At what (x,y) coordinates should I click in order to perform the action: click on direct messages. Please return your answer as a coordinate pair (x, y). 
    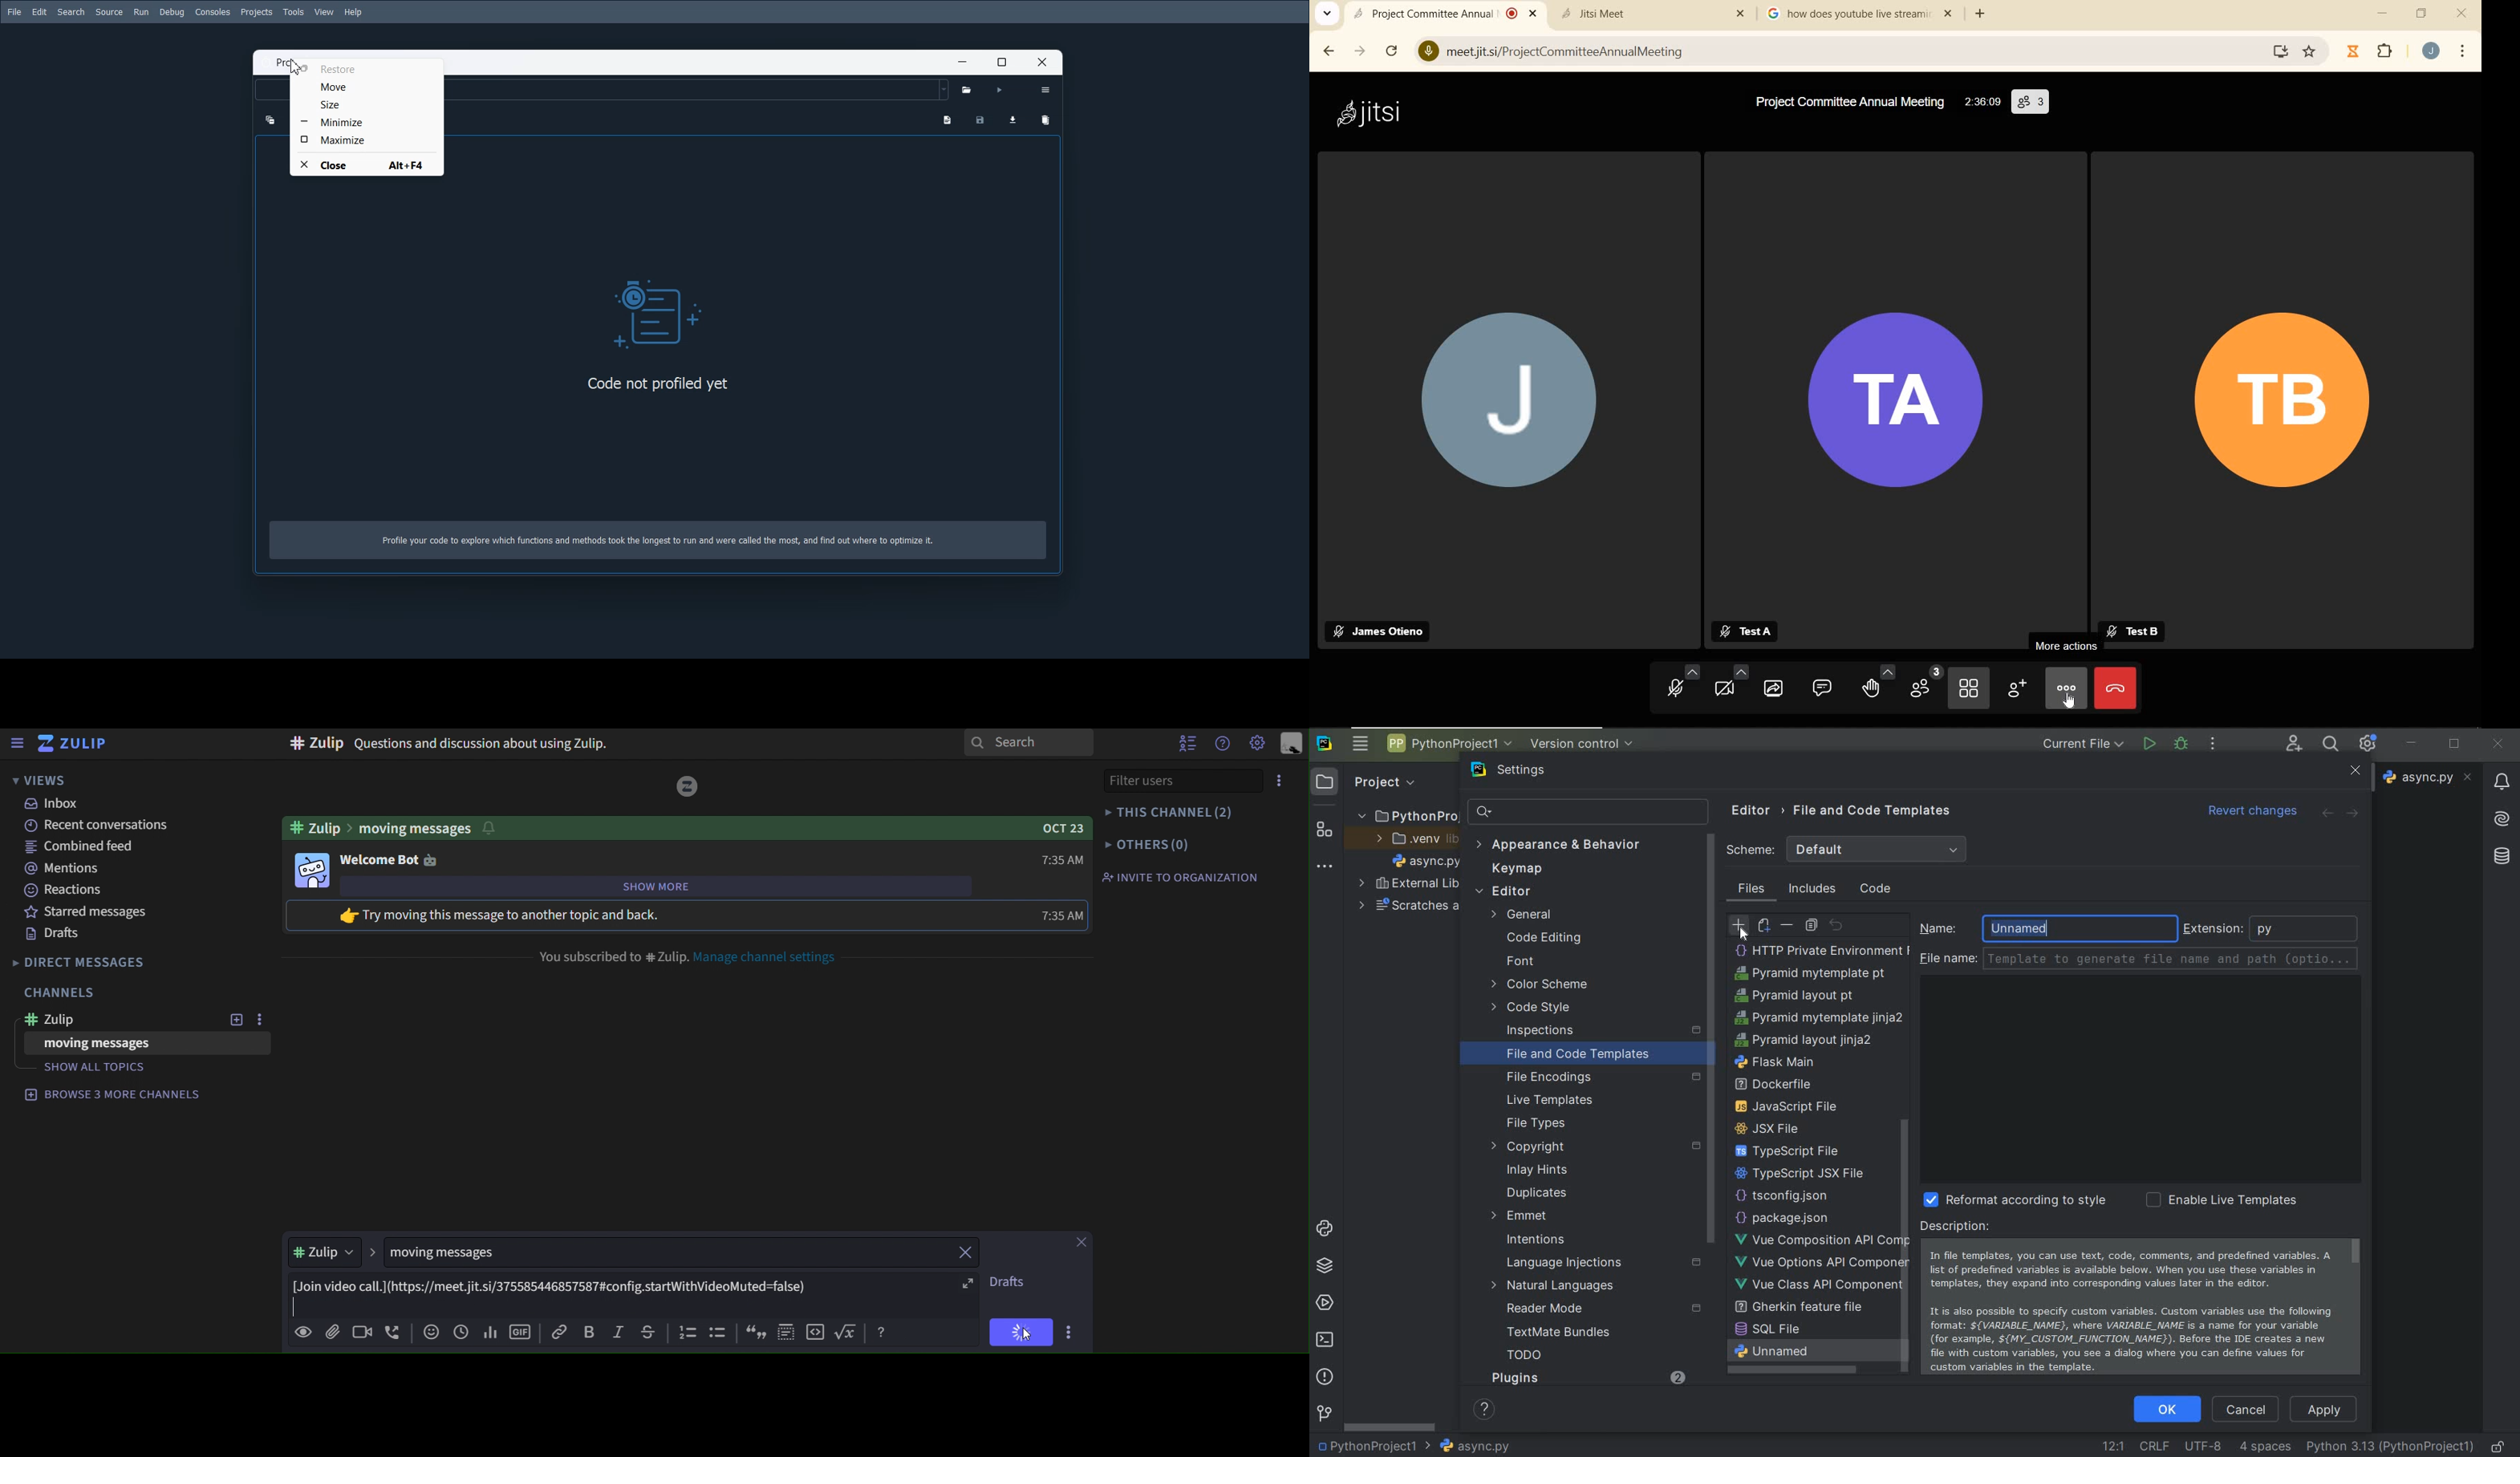
    Looking at the image, I should click on (88, 964).